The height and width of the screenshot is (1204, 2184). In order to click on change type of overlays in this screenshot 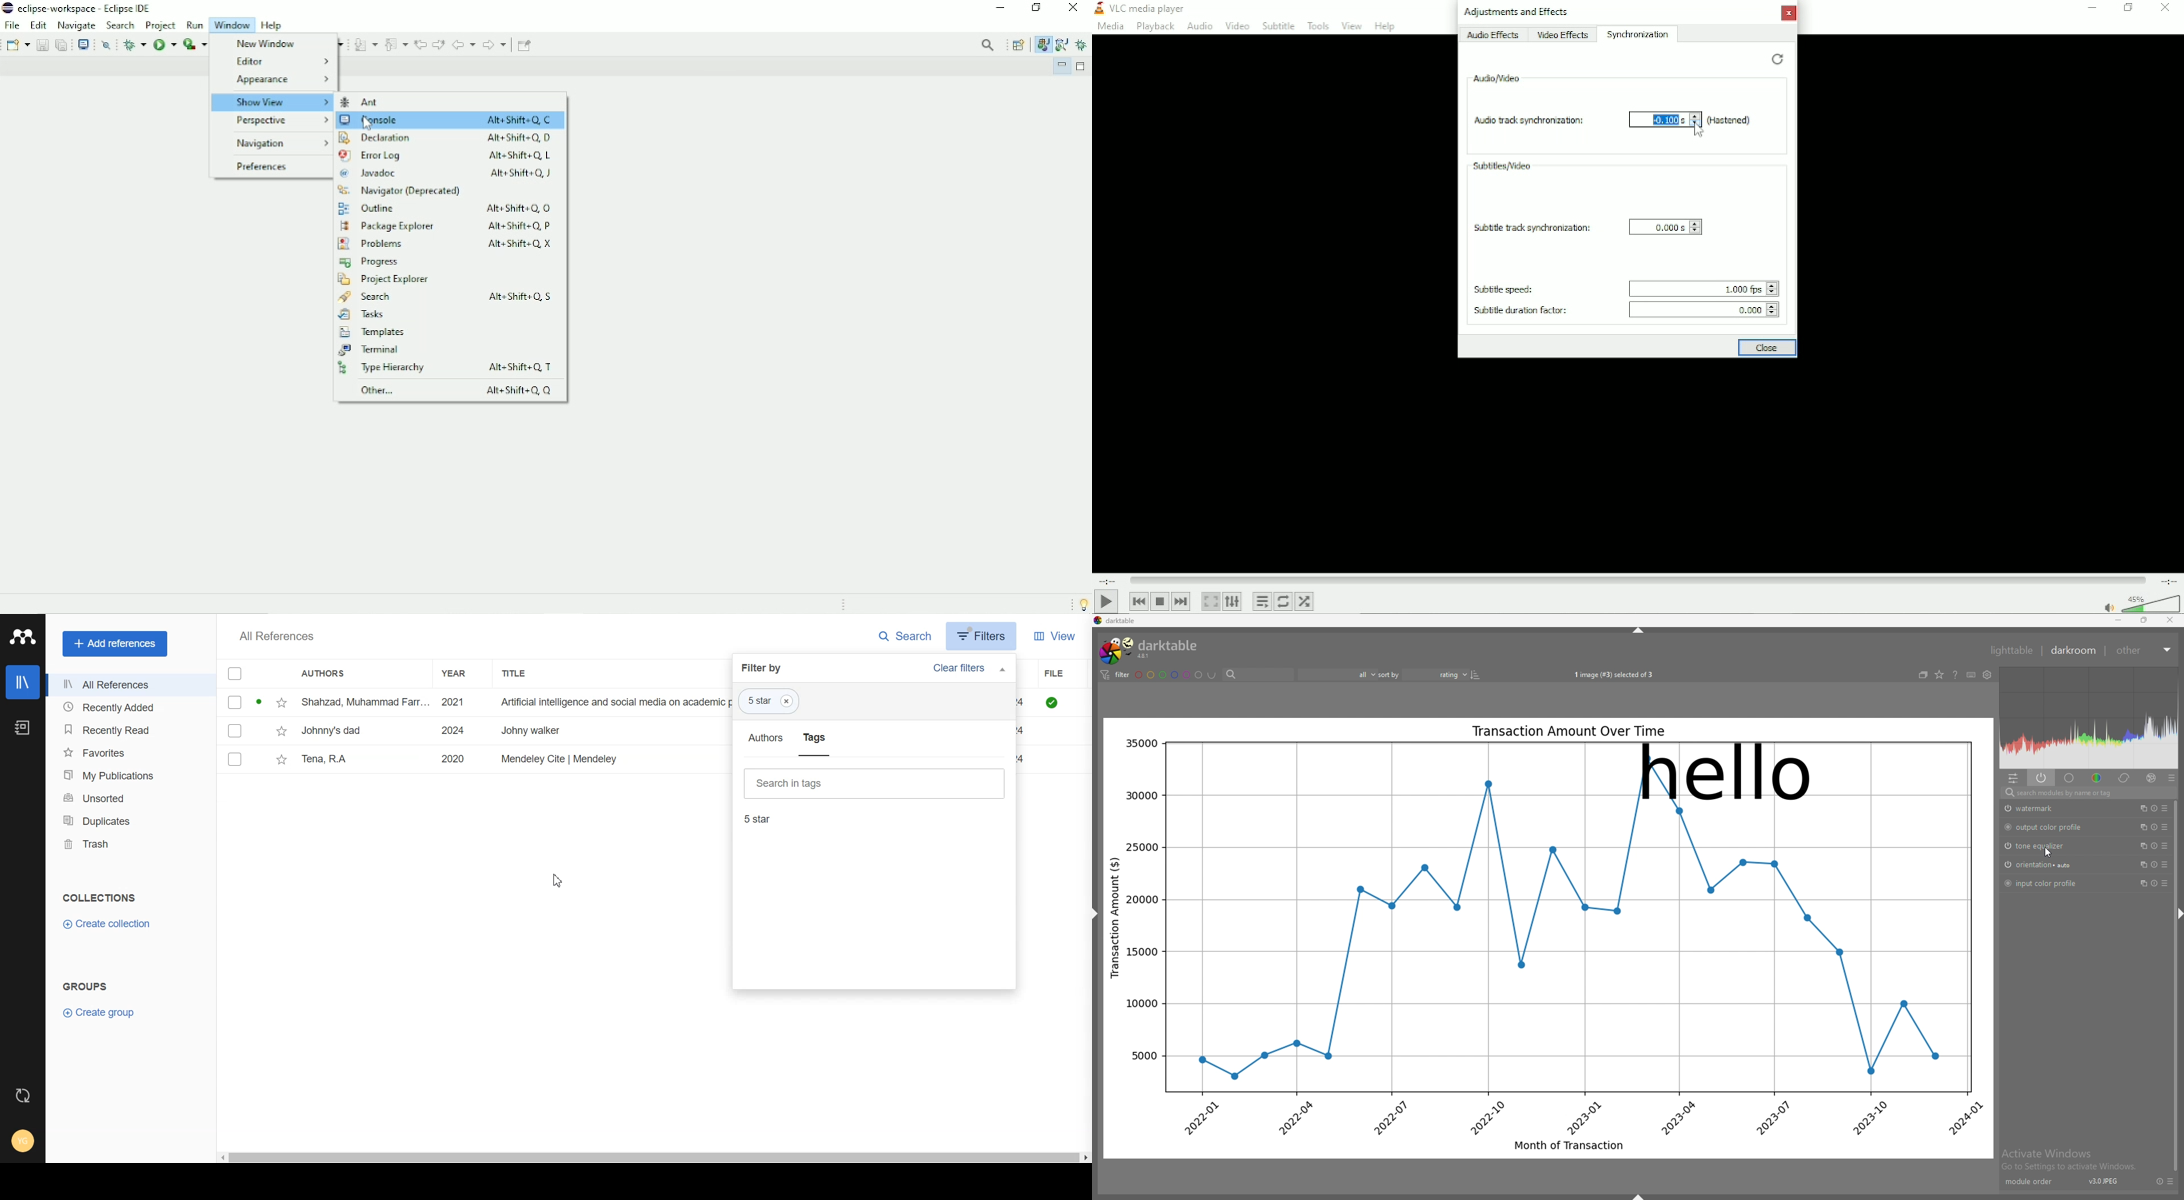, I will do `click(1940, 674)`.